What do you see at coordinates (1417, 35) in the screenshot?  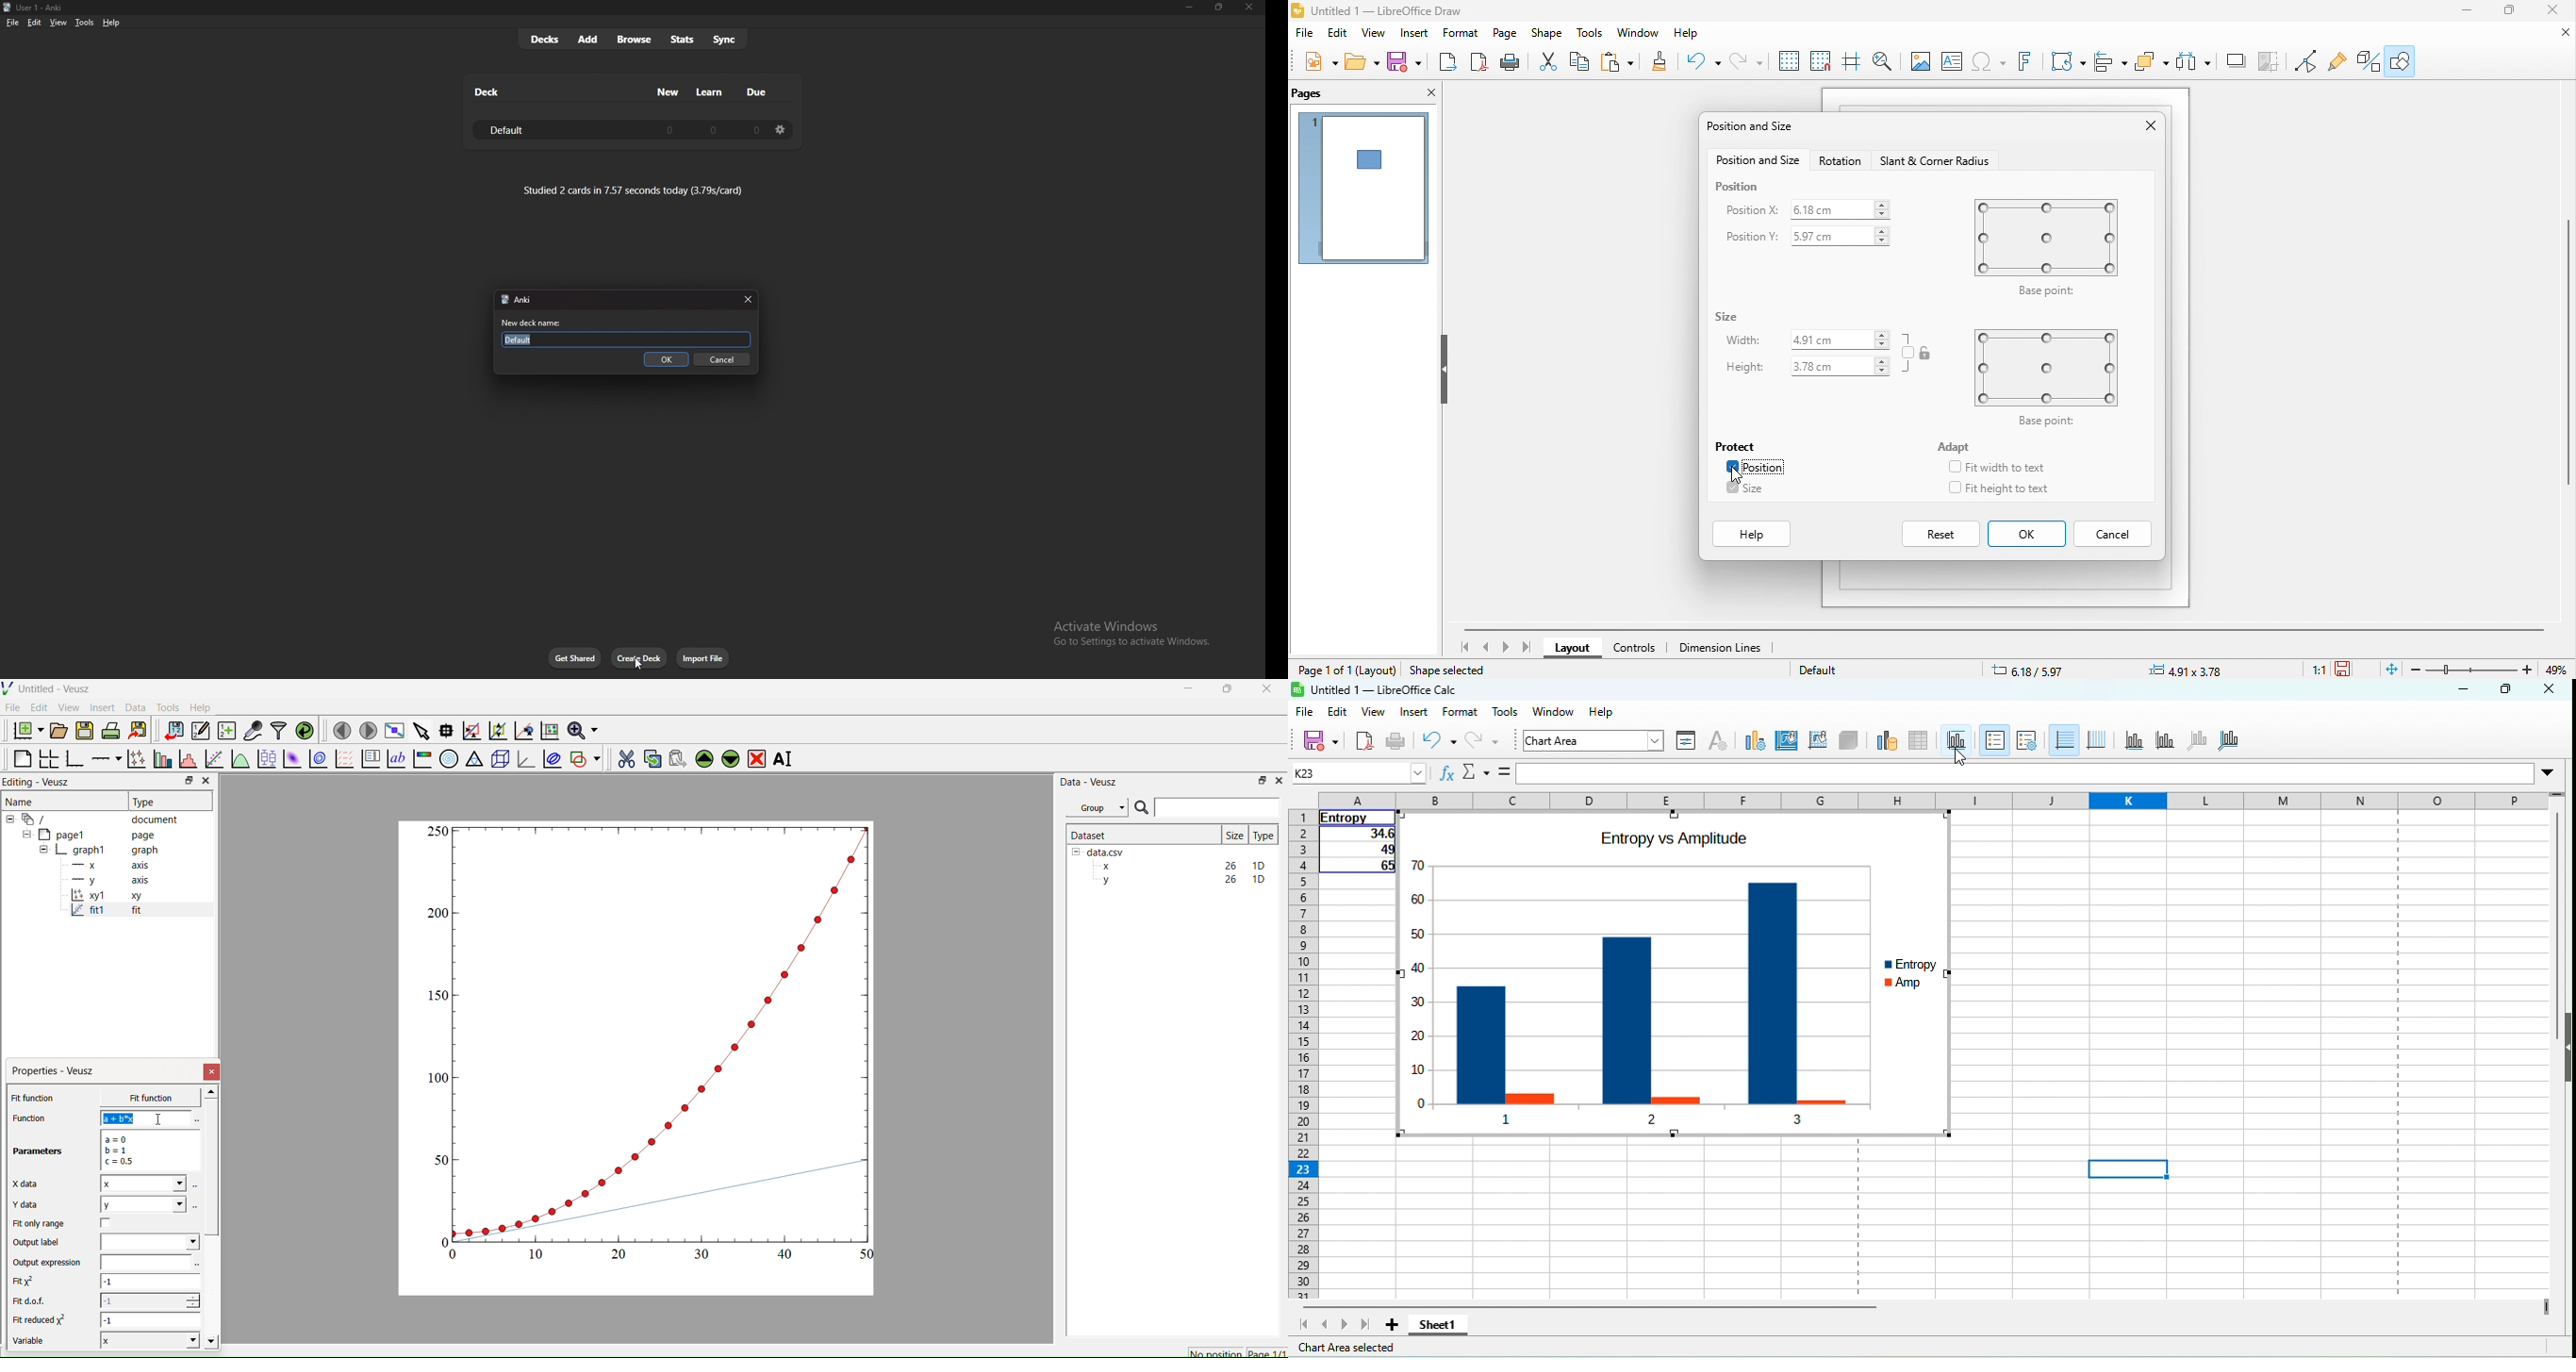 I see `insert` at bounding box center [1417, 35].